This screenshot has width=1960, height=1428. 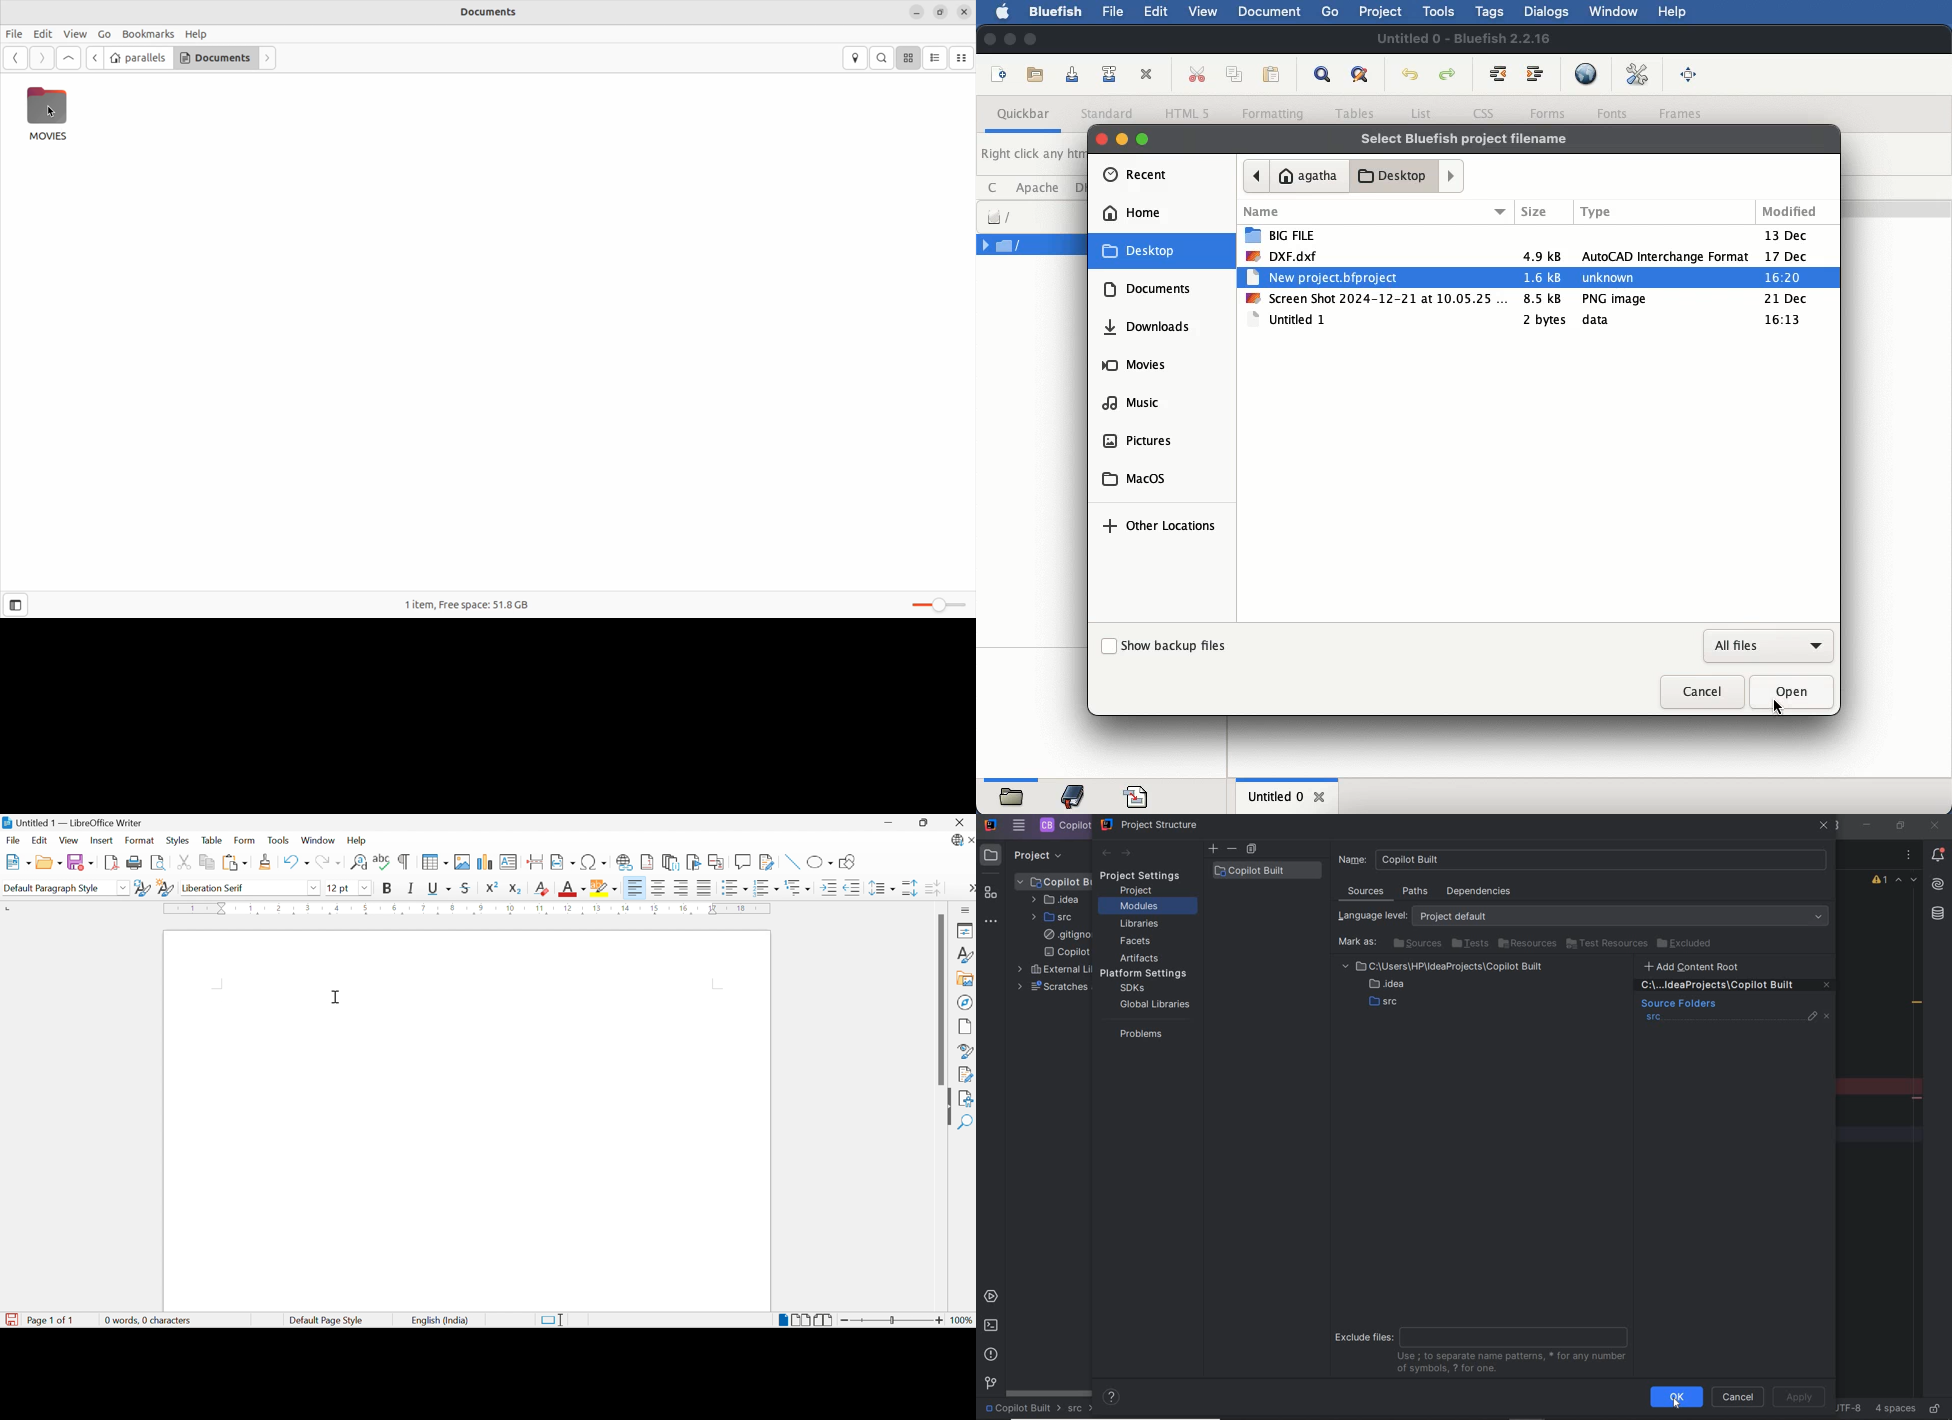 What do you see at coordinates (11, 1320) in the screenshot?
I see `The document has been modified. Click to save the document.` at bounding box center [11, 1320].